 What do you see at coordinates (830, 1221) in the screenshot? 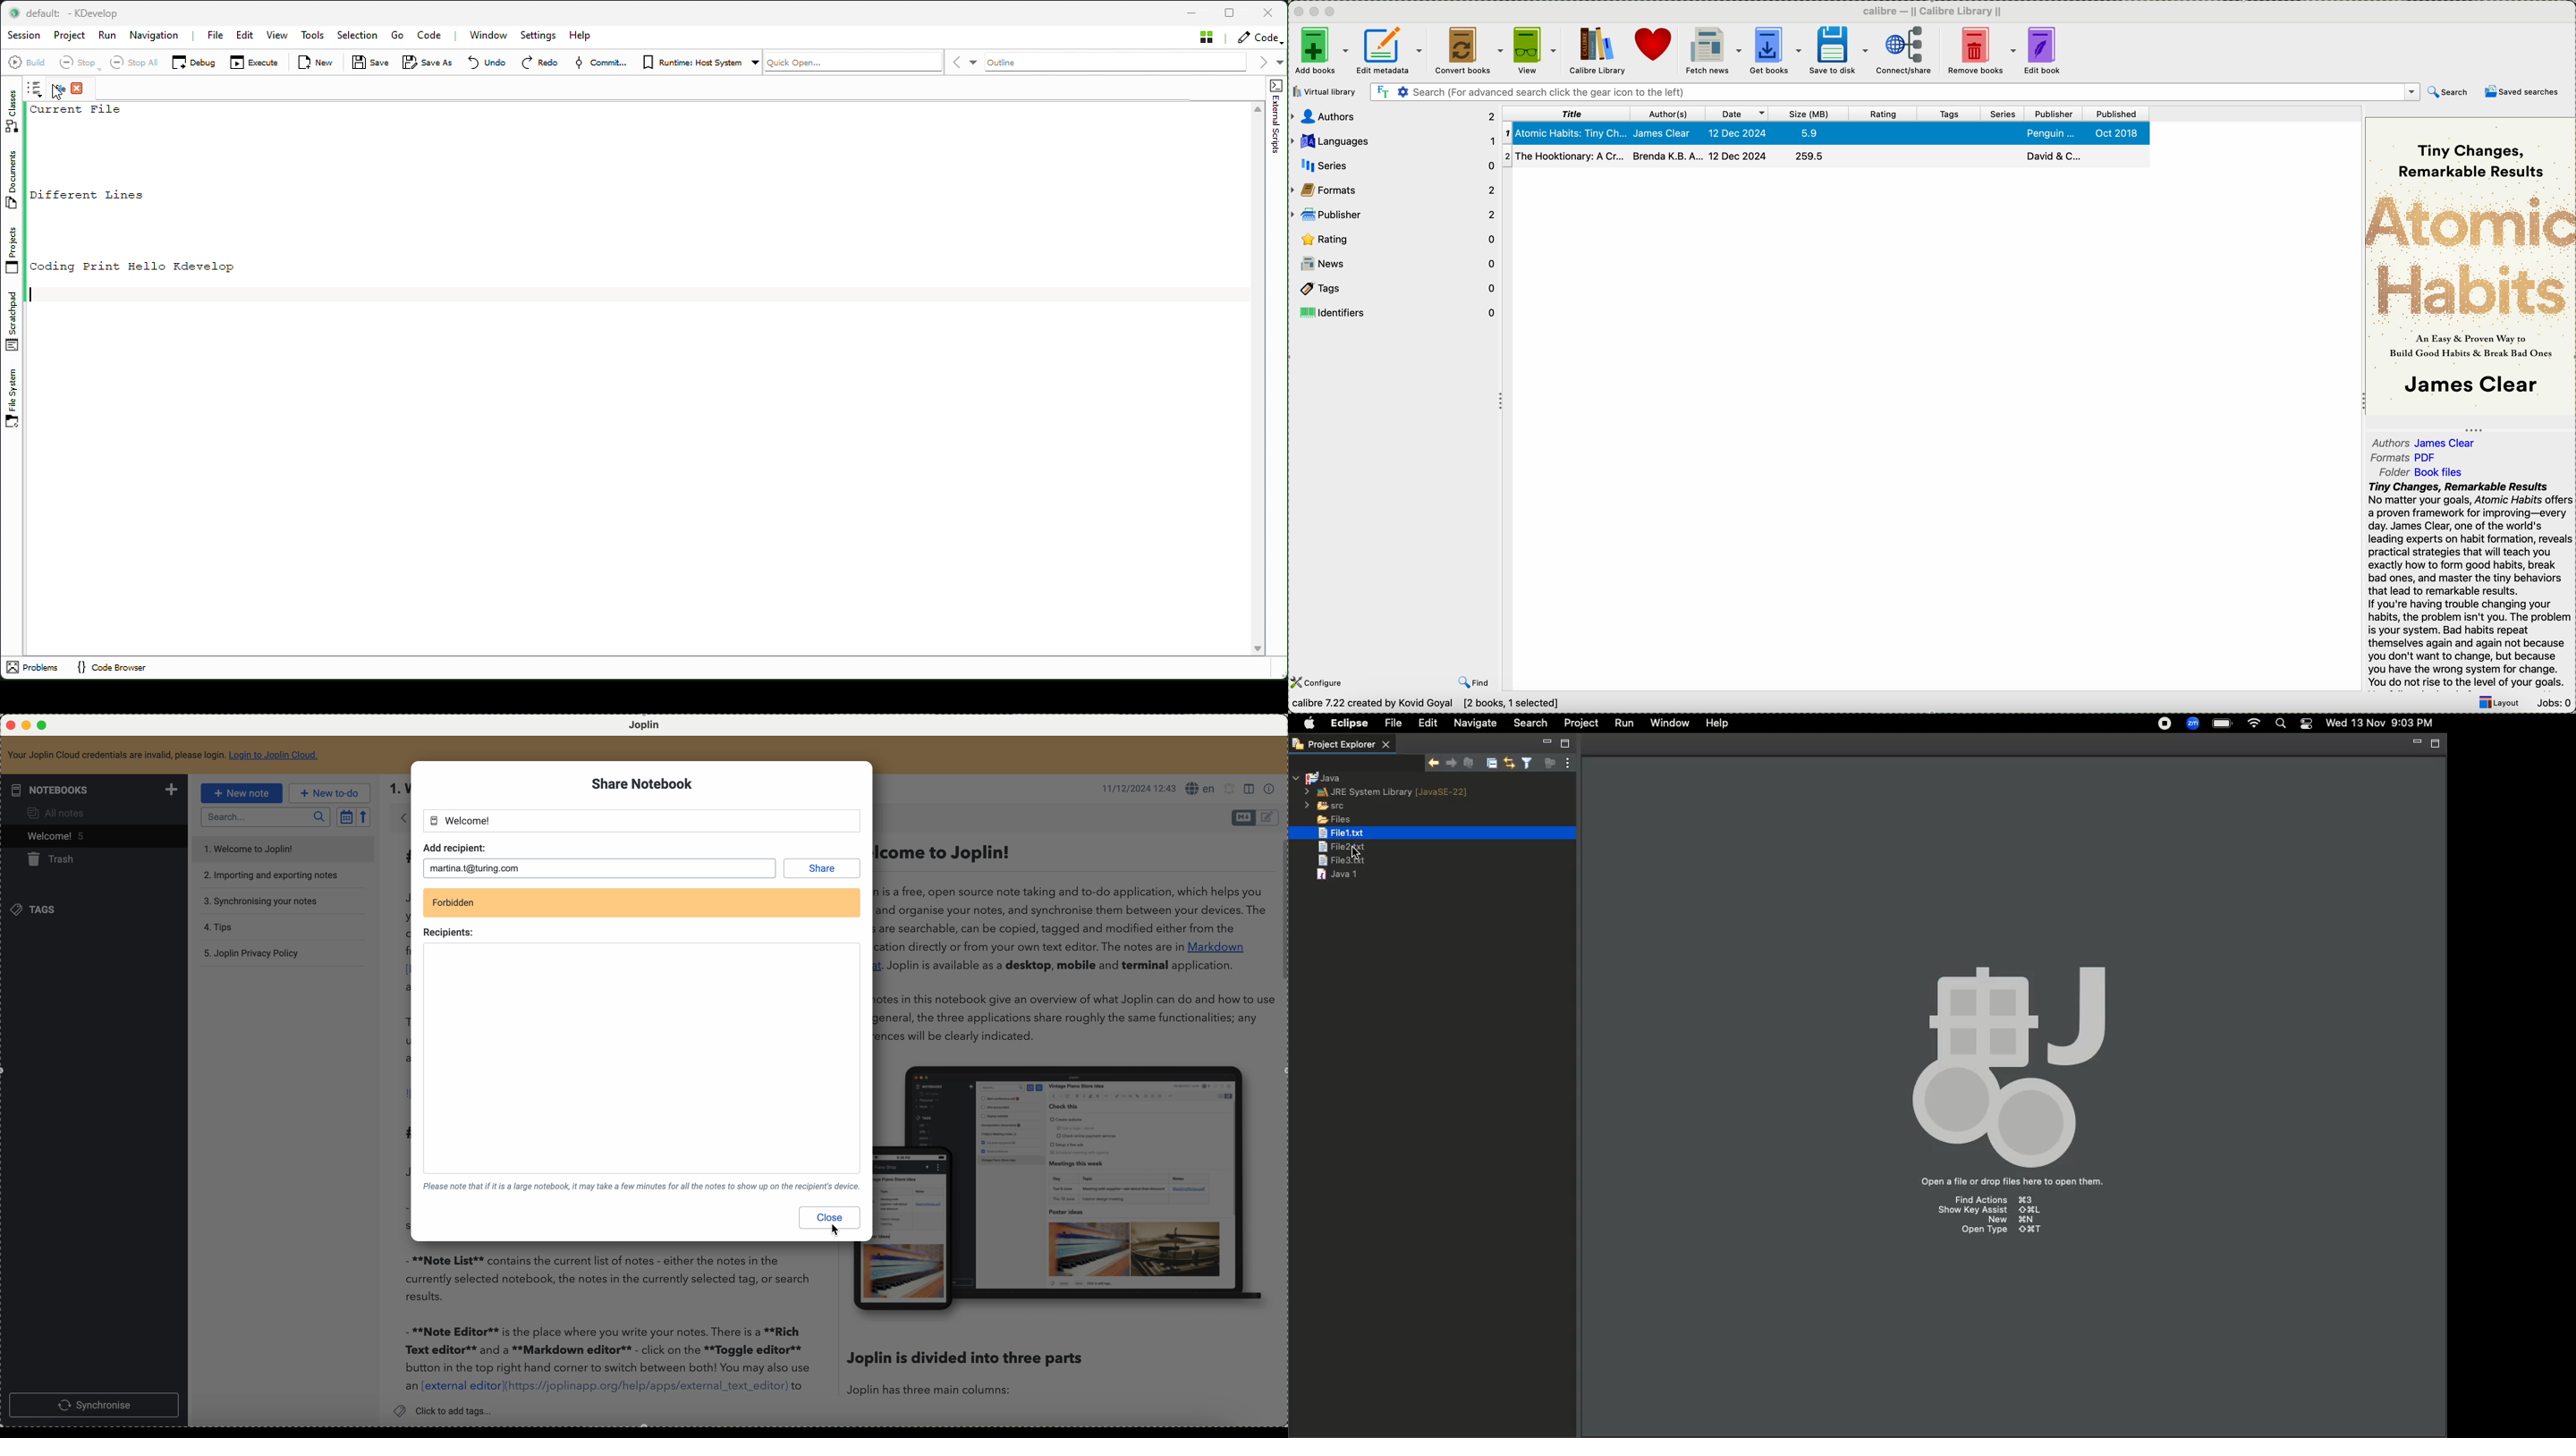
I see `click on close` at bounding box center [830, 1221].